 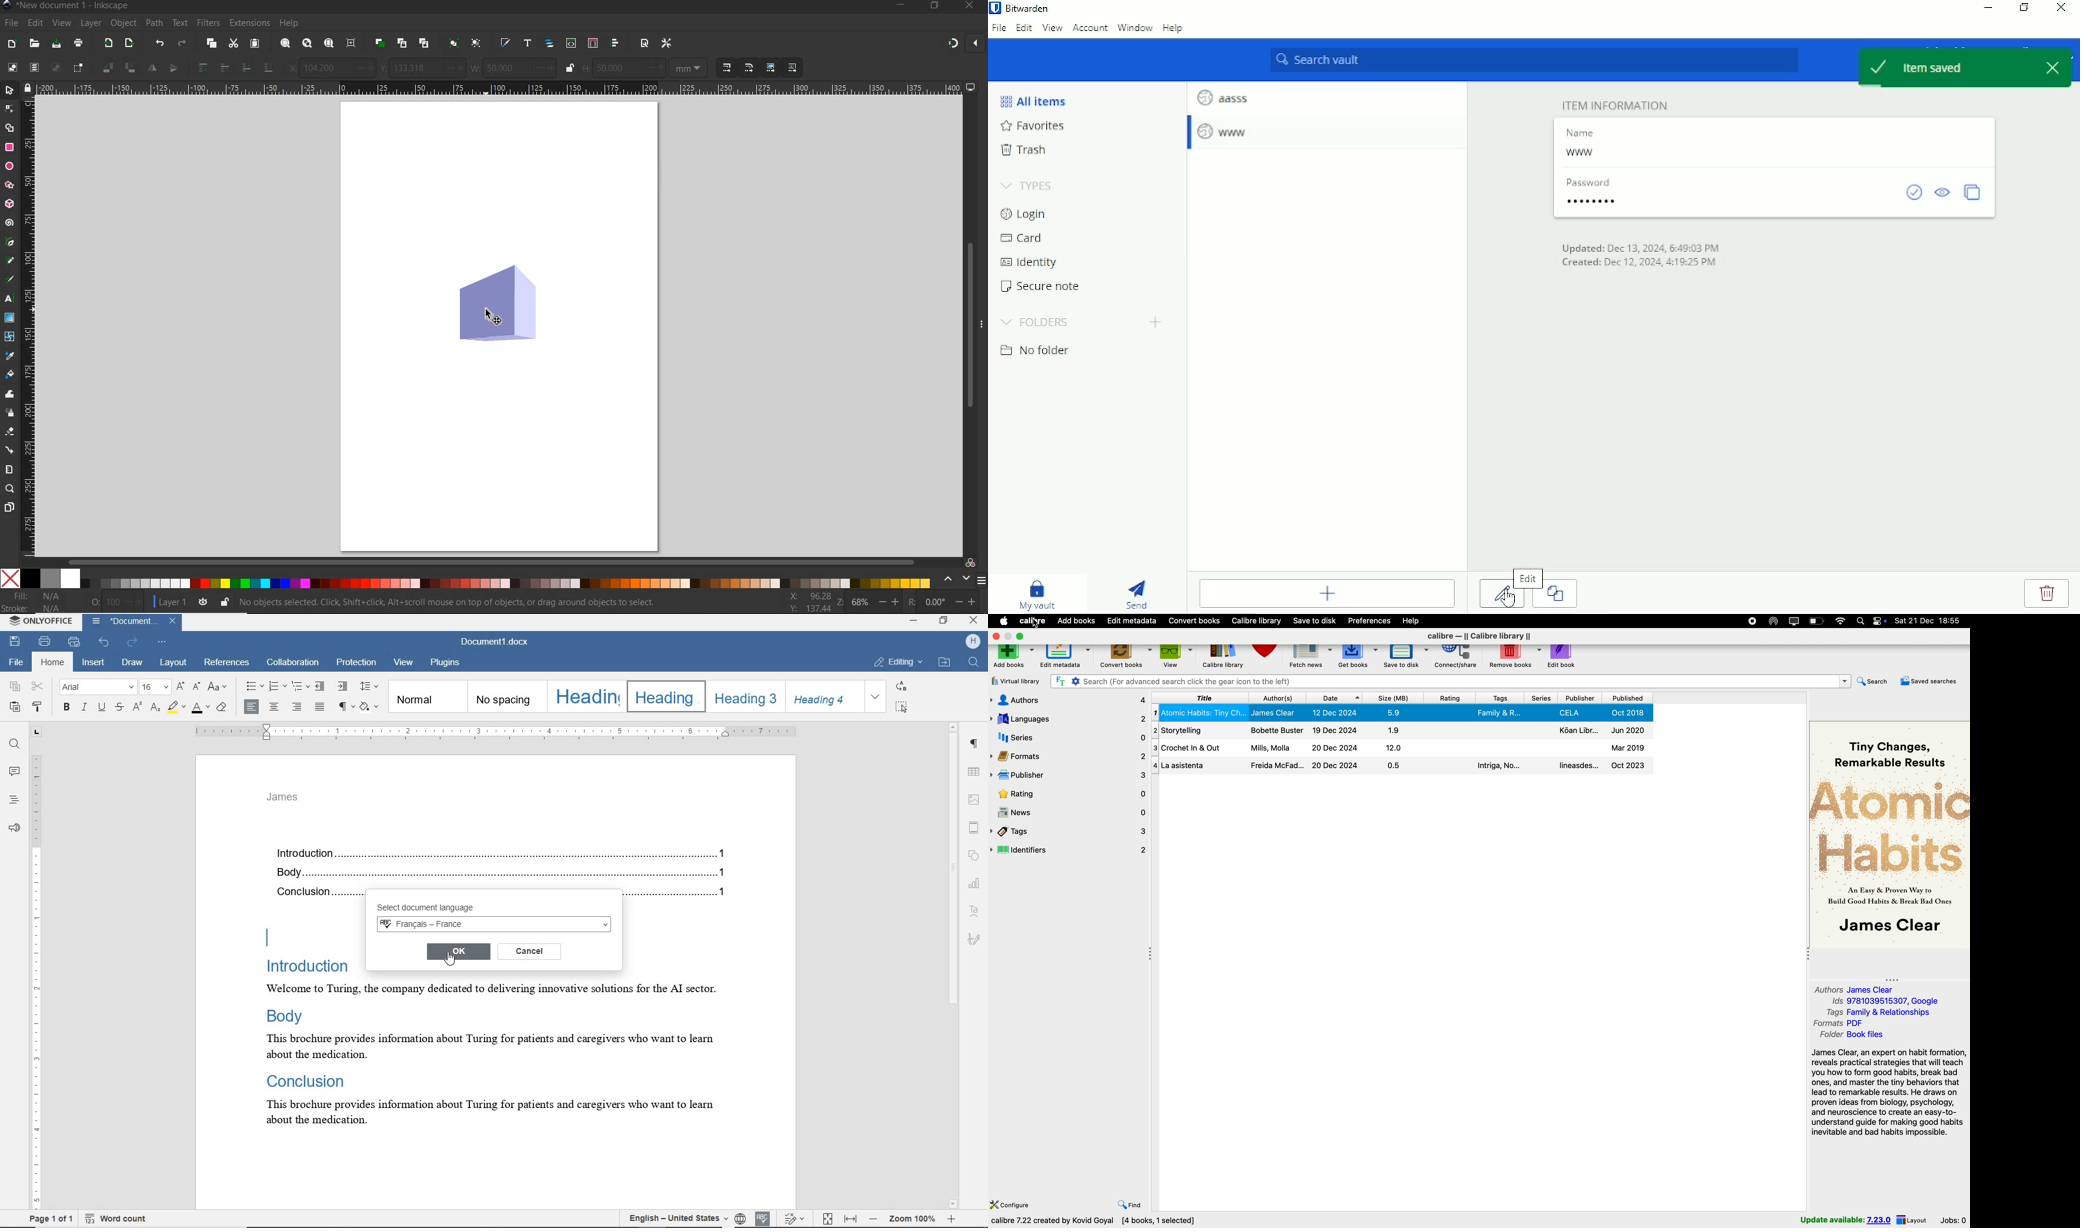 I want to click on published, so click(x=1627, y=698).